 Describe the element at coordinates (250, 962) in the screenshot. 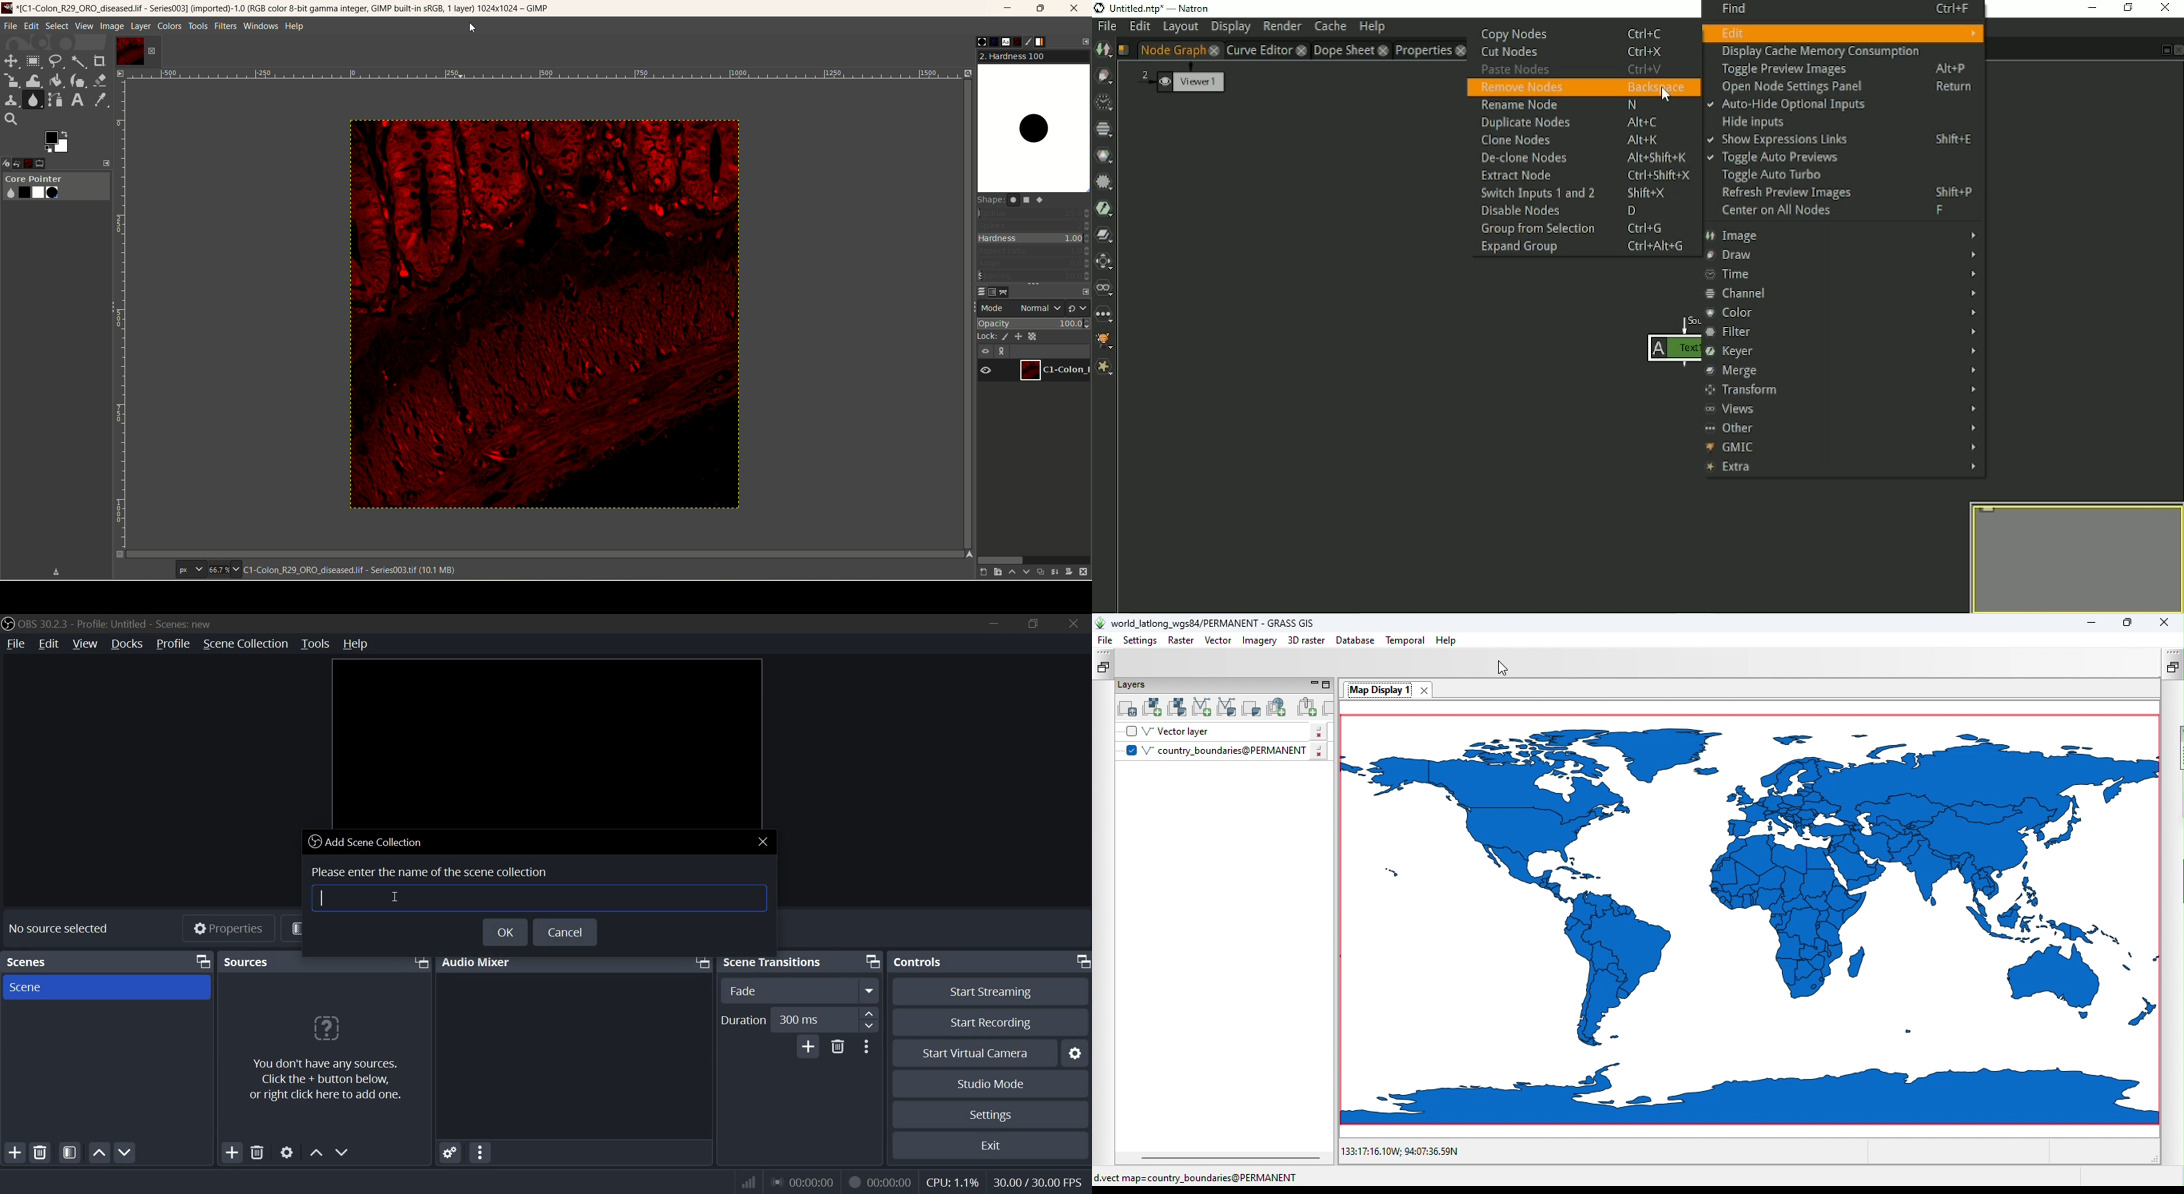

I see `Sources` at that location.